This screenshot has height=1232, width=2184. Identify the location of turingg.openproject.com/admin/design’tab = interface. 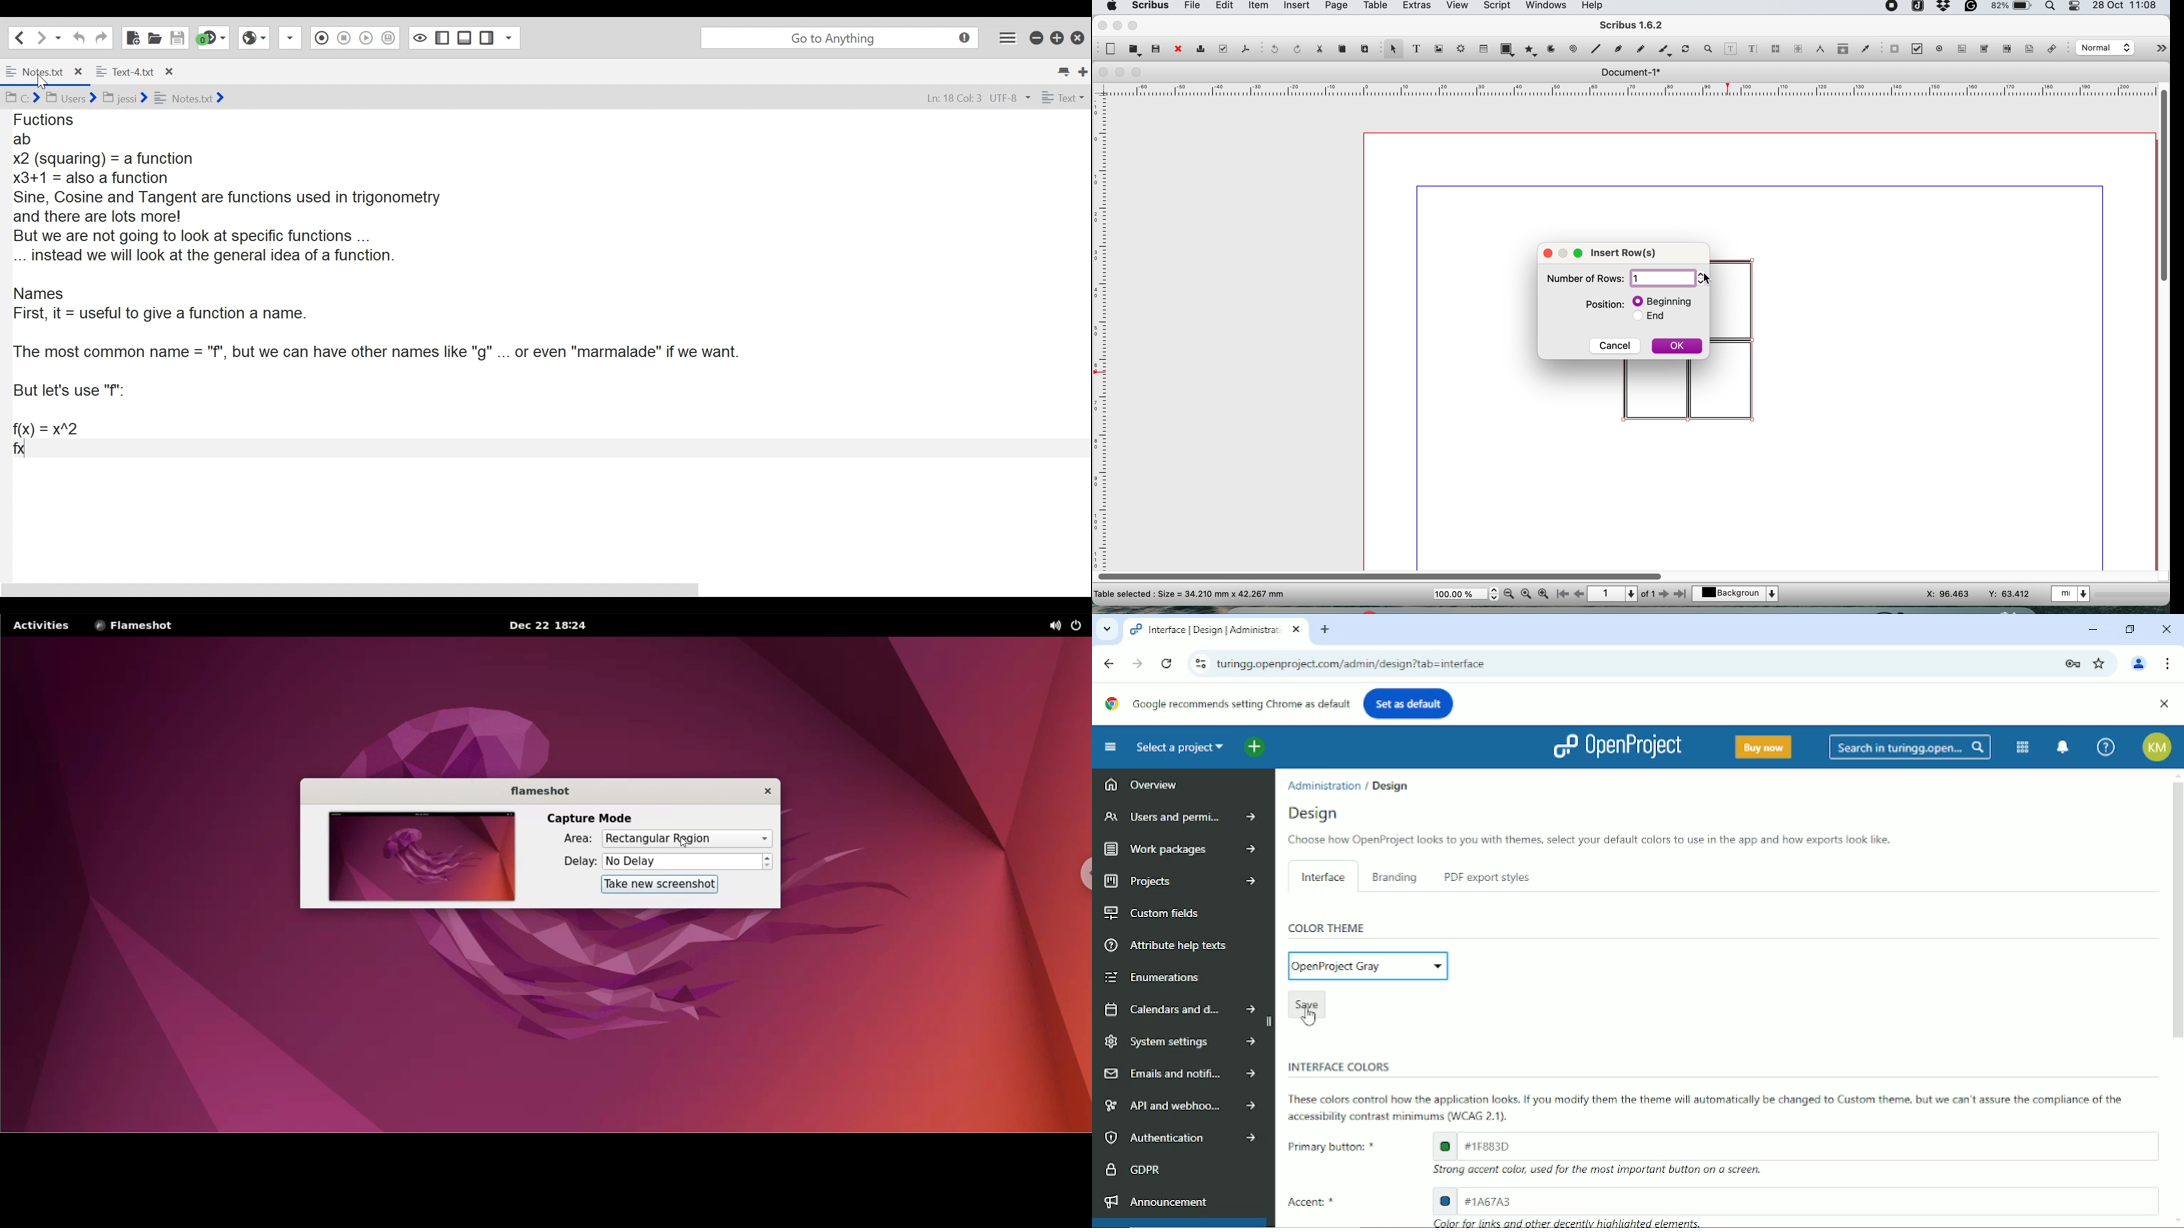
(1633, 664).